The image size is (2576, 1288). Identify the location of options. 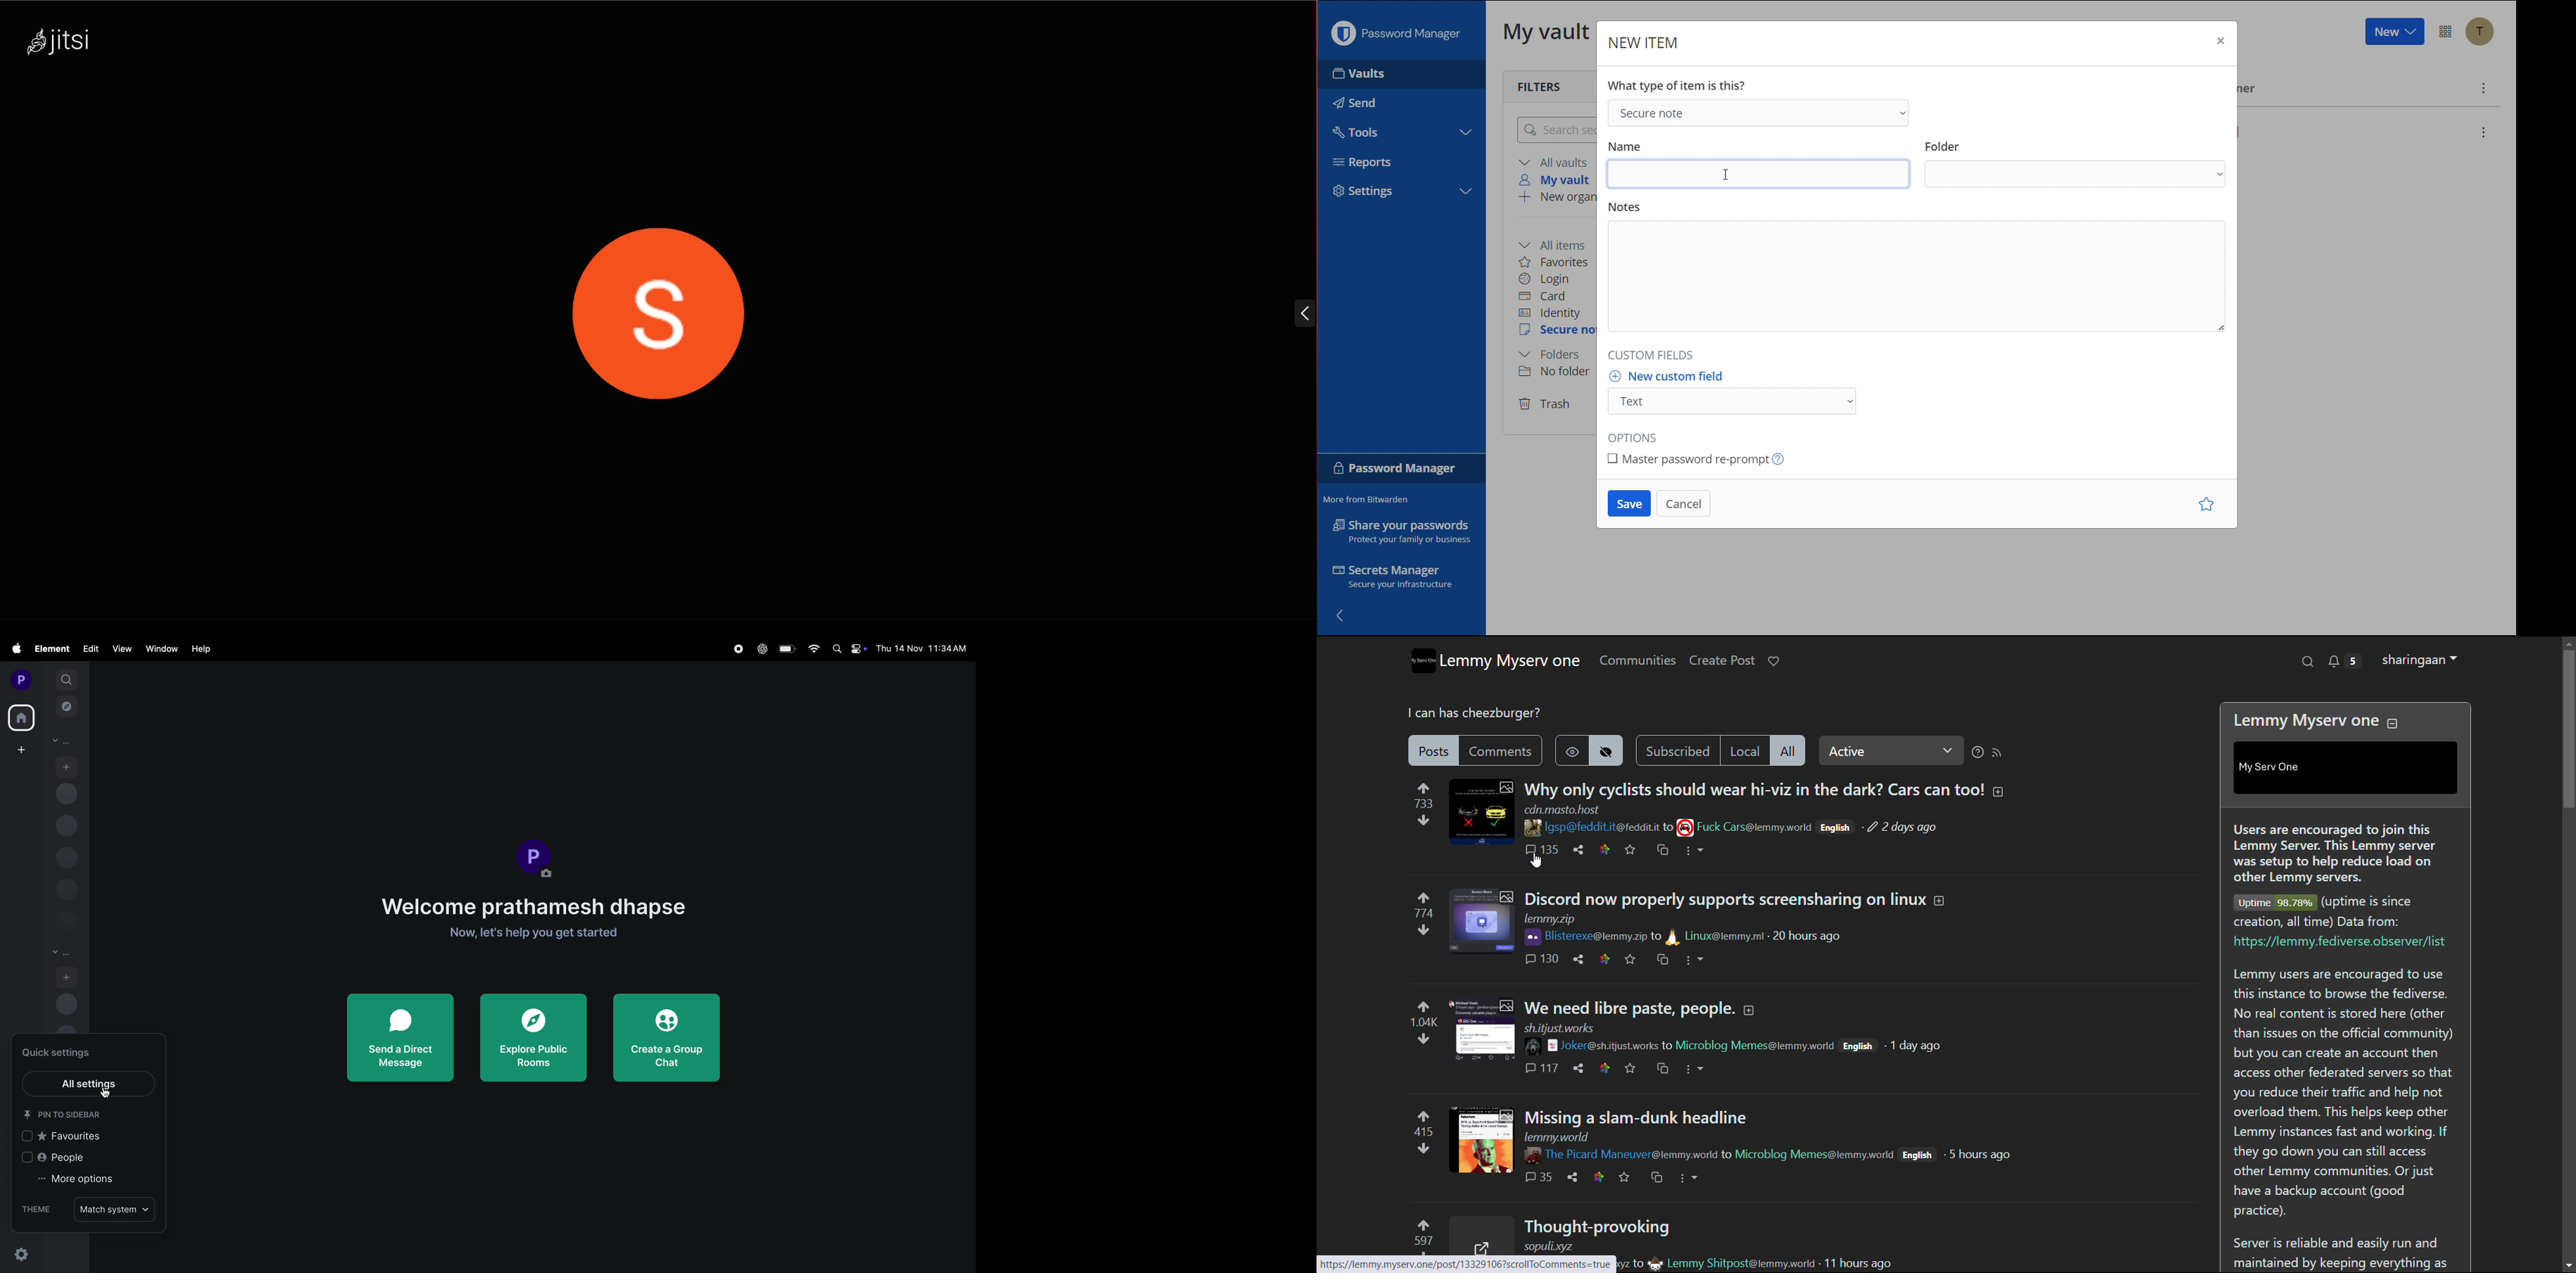
(1694, 1069).